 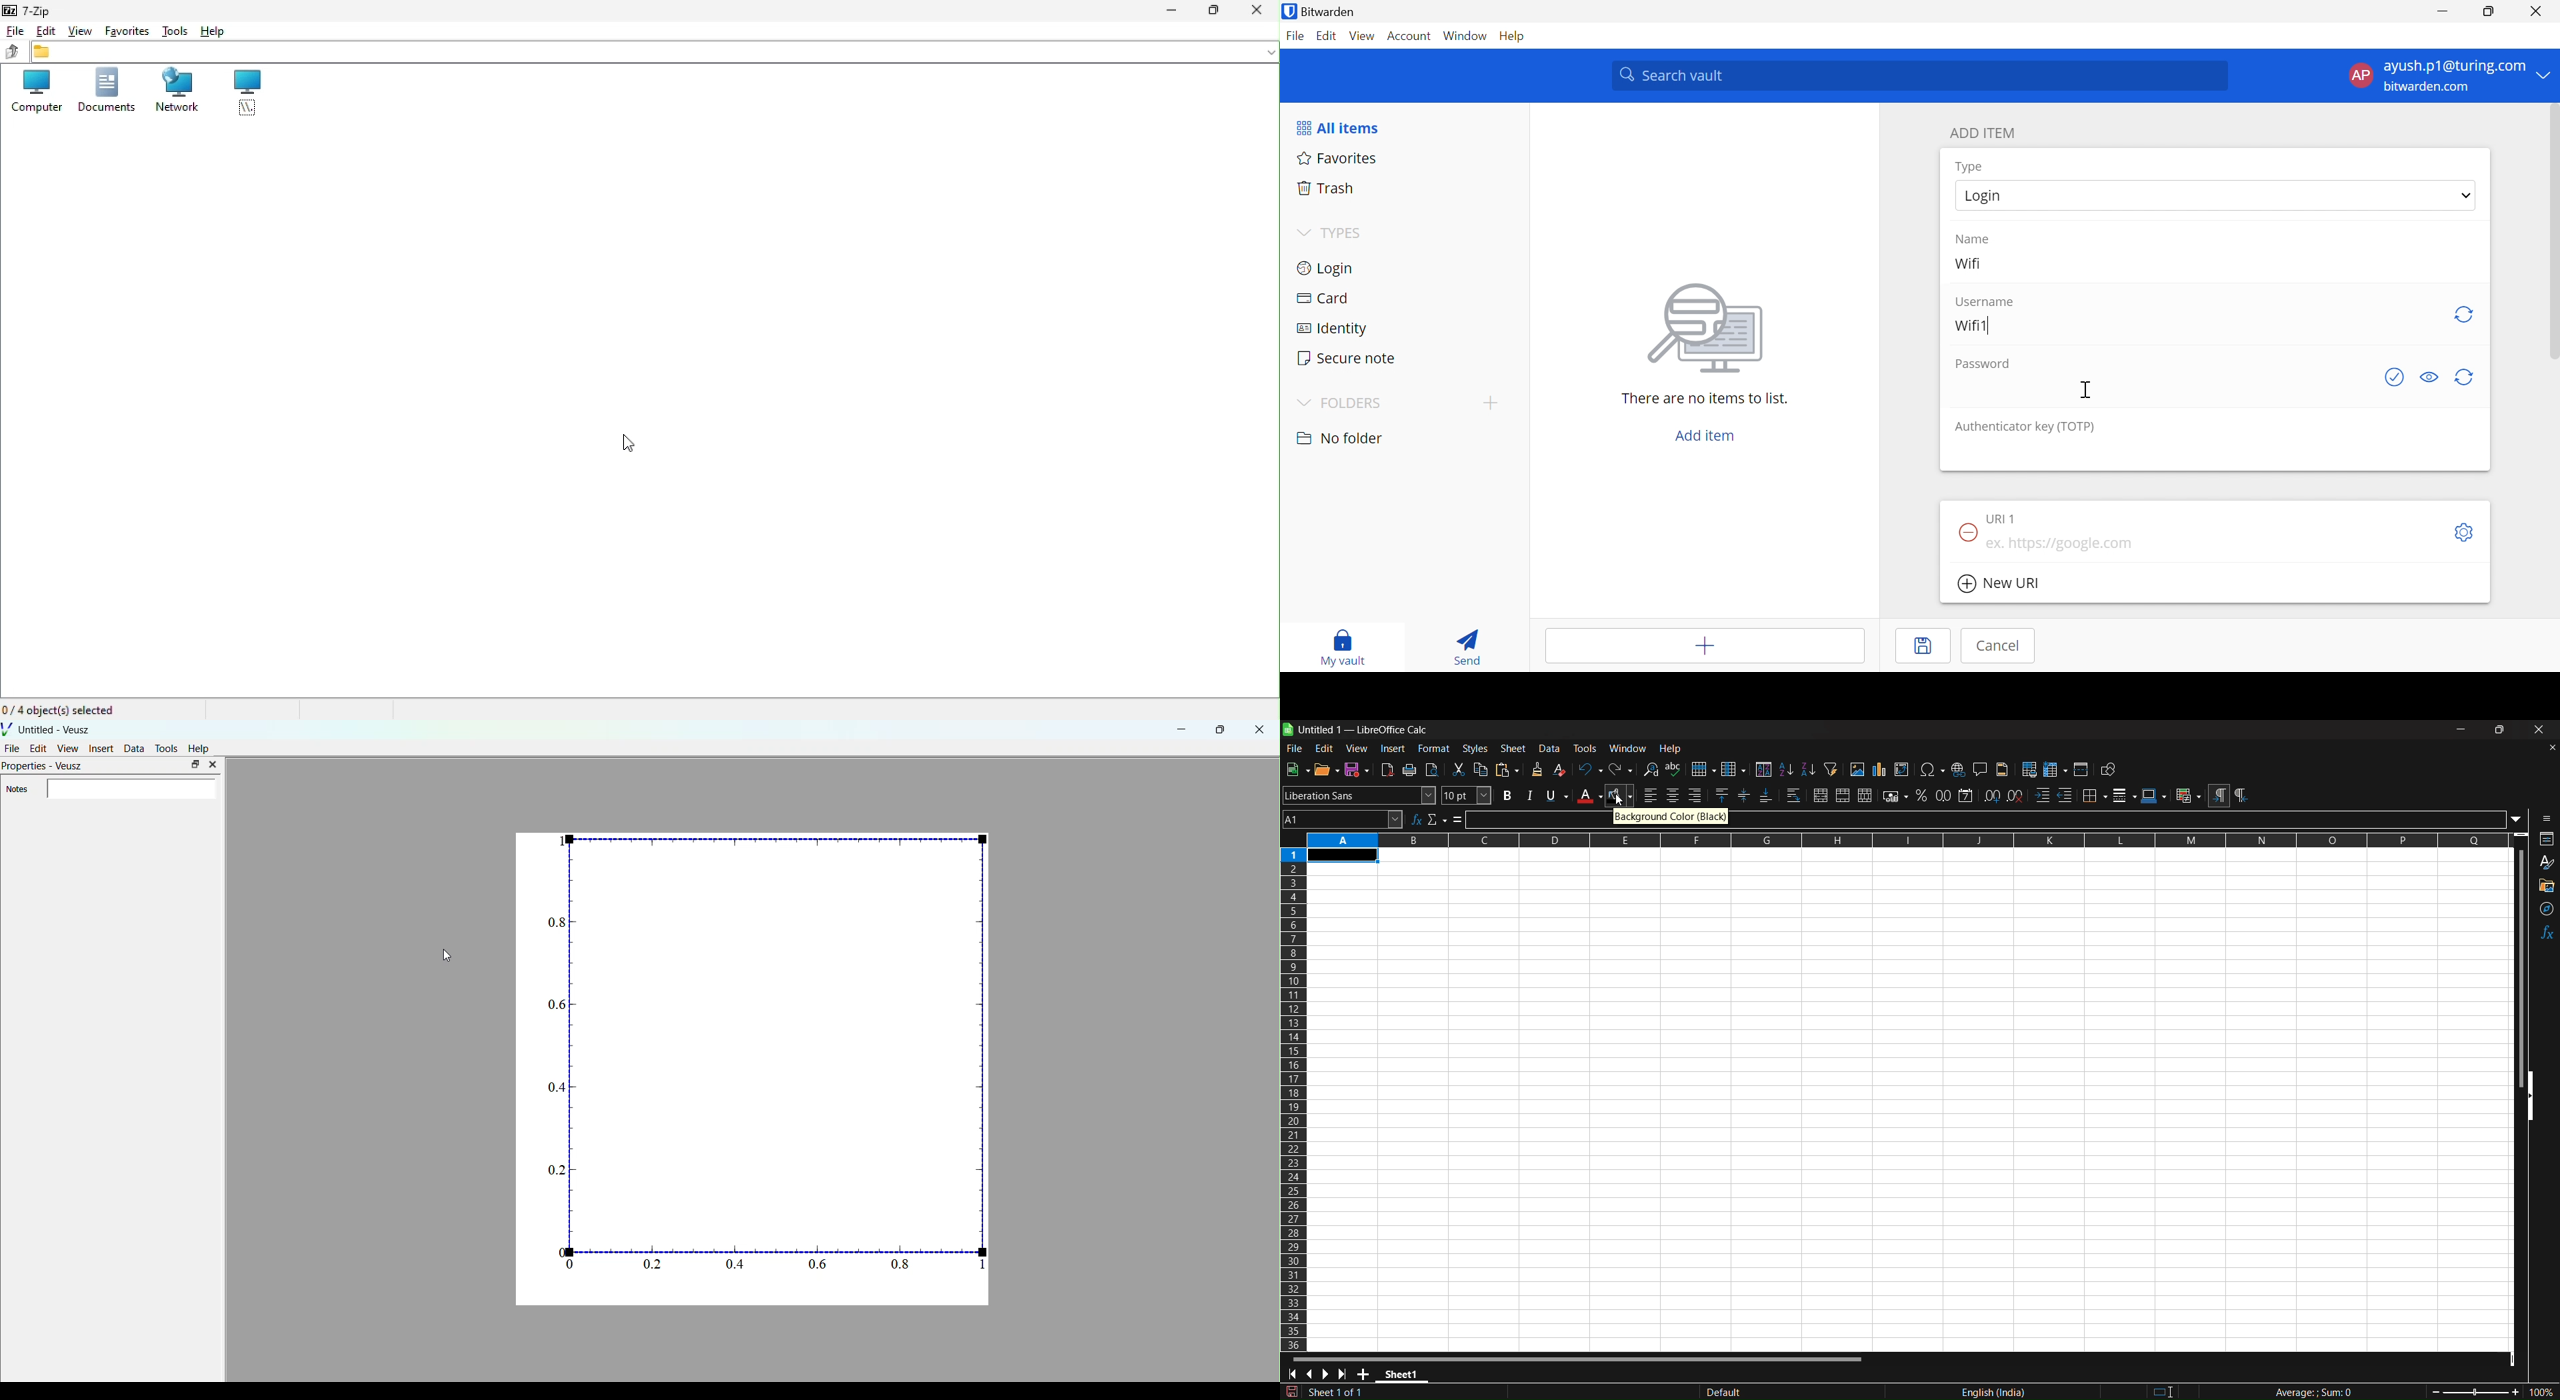 I want to click on Login, so click(x=1989, y=195).